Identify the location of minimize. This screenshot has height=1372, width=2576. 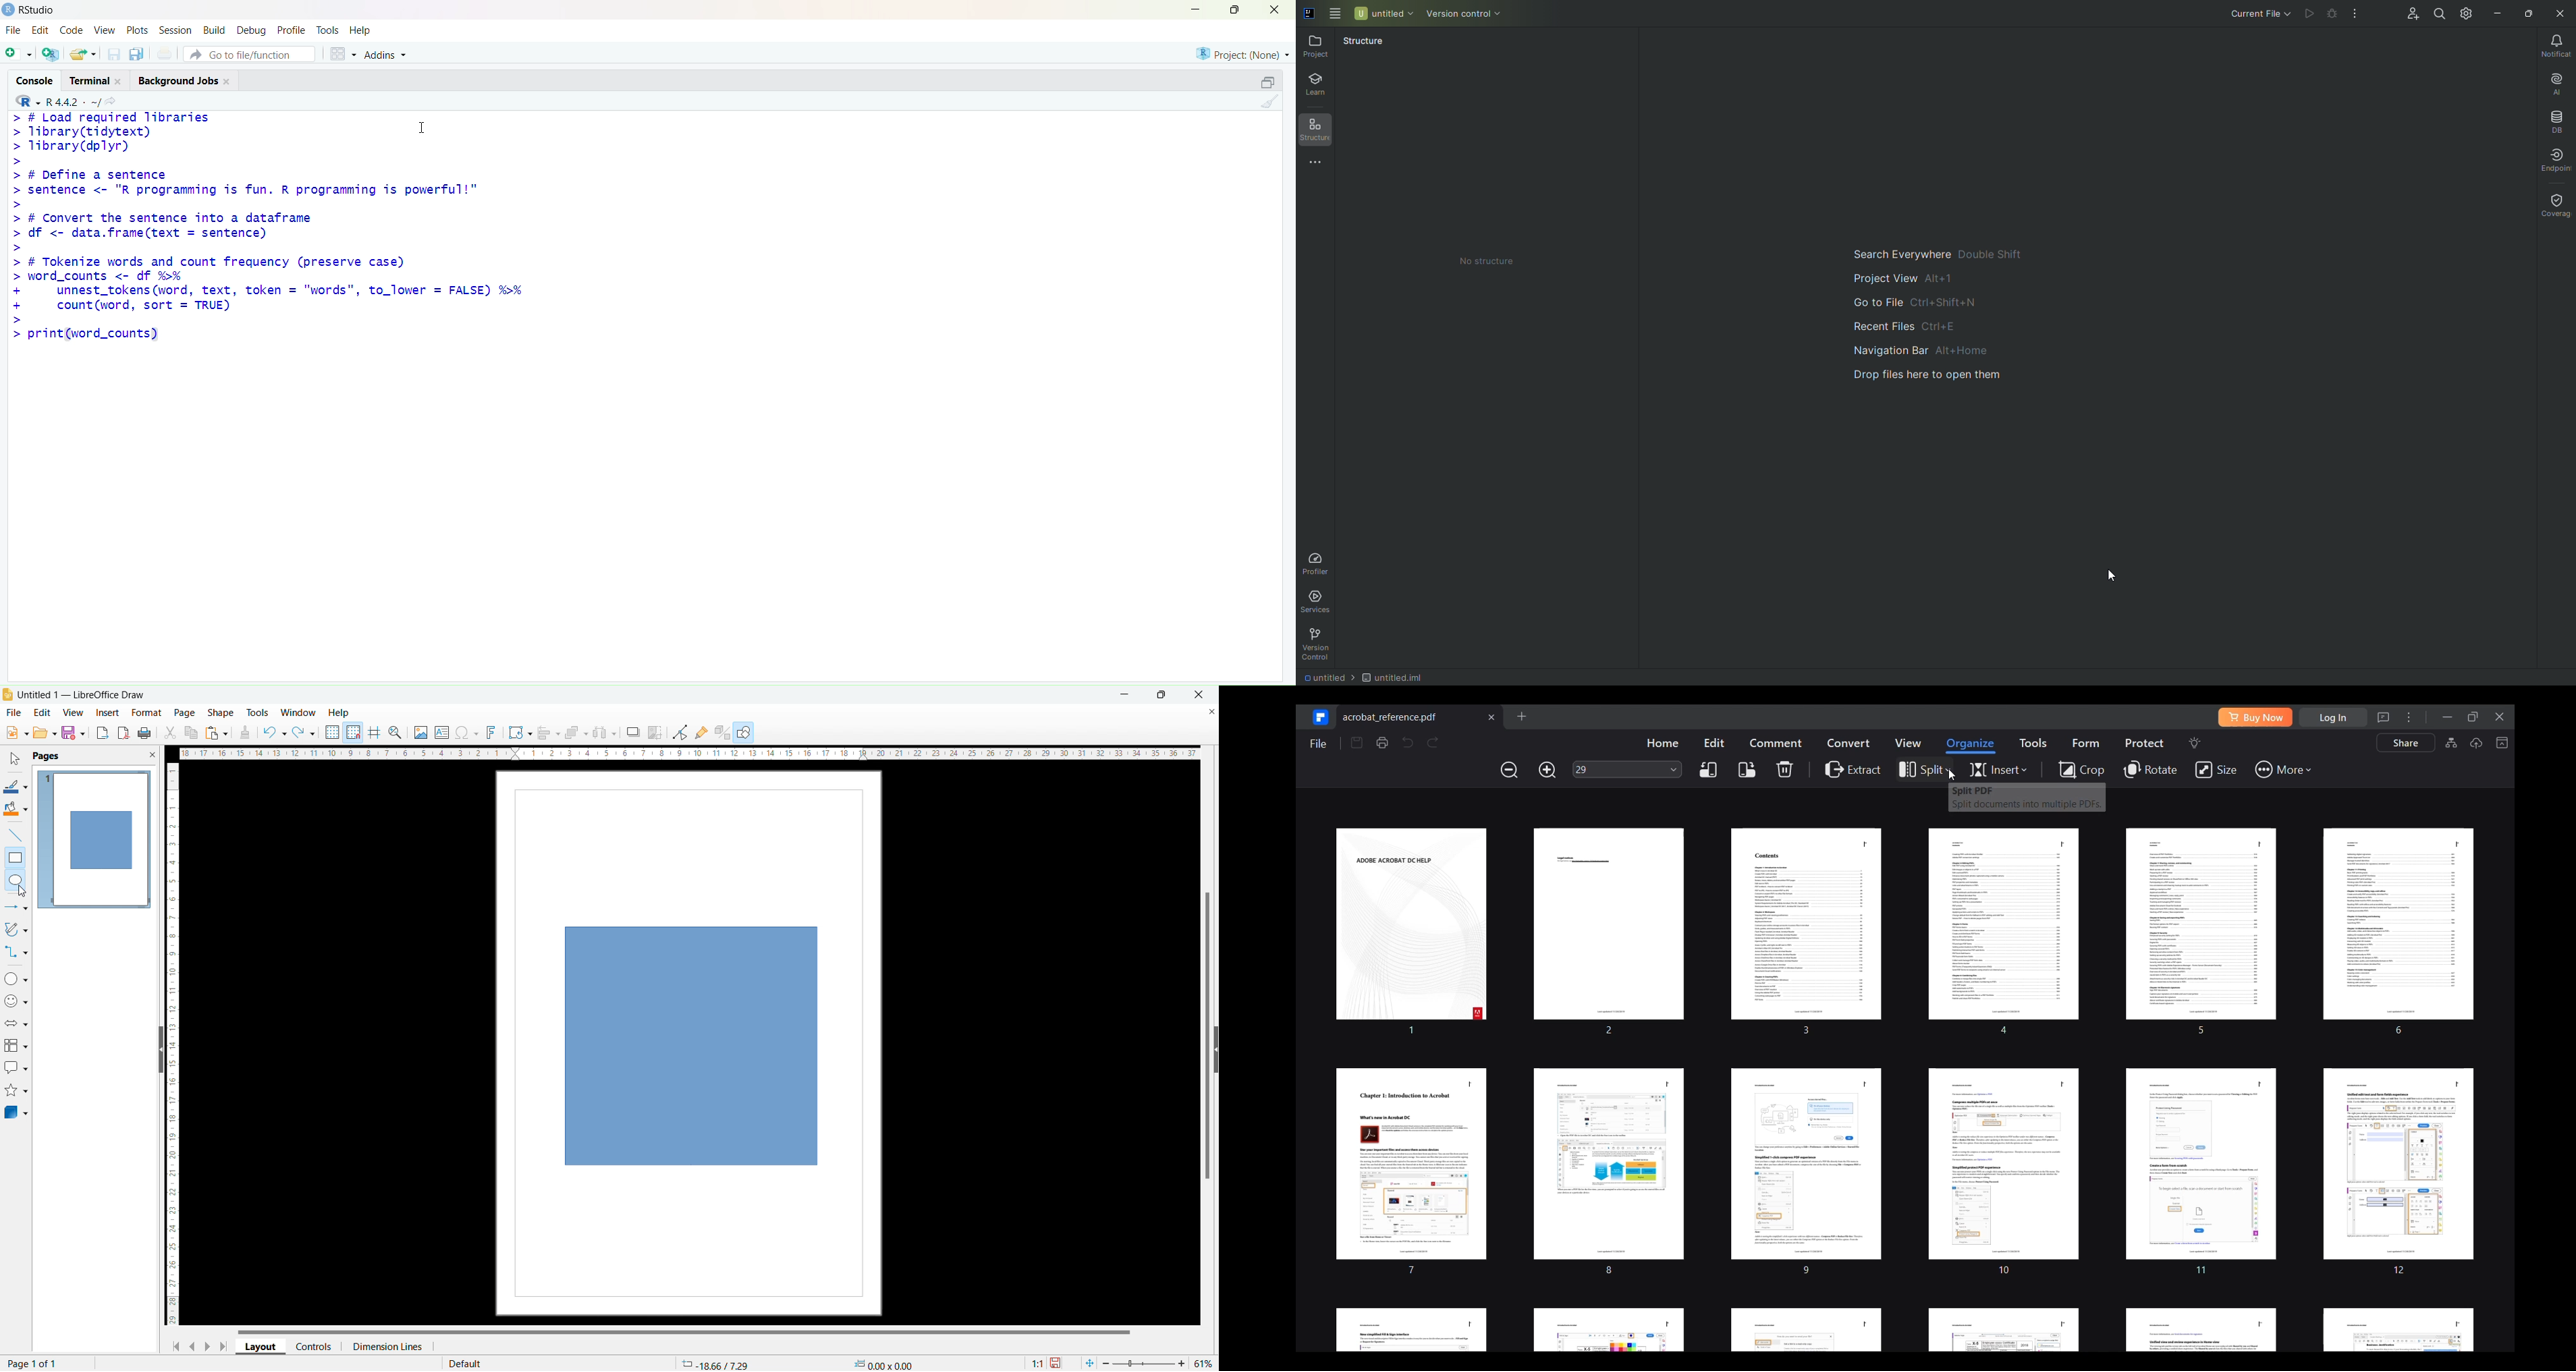
(1194, 10).